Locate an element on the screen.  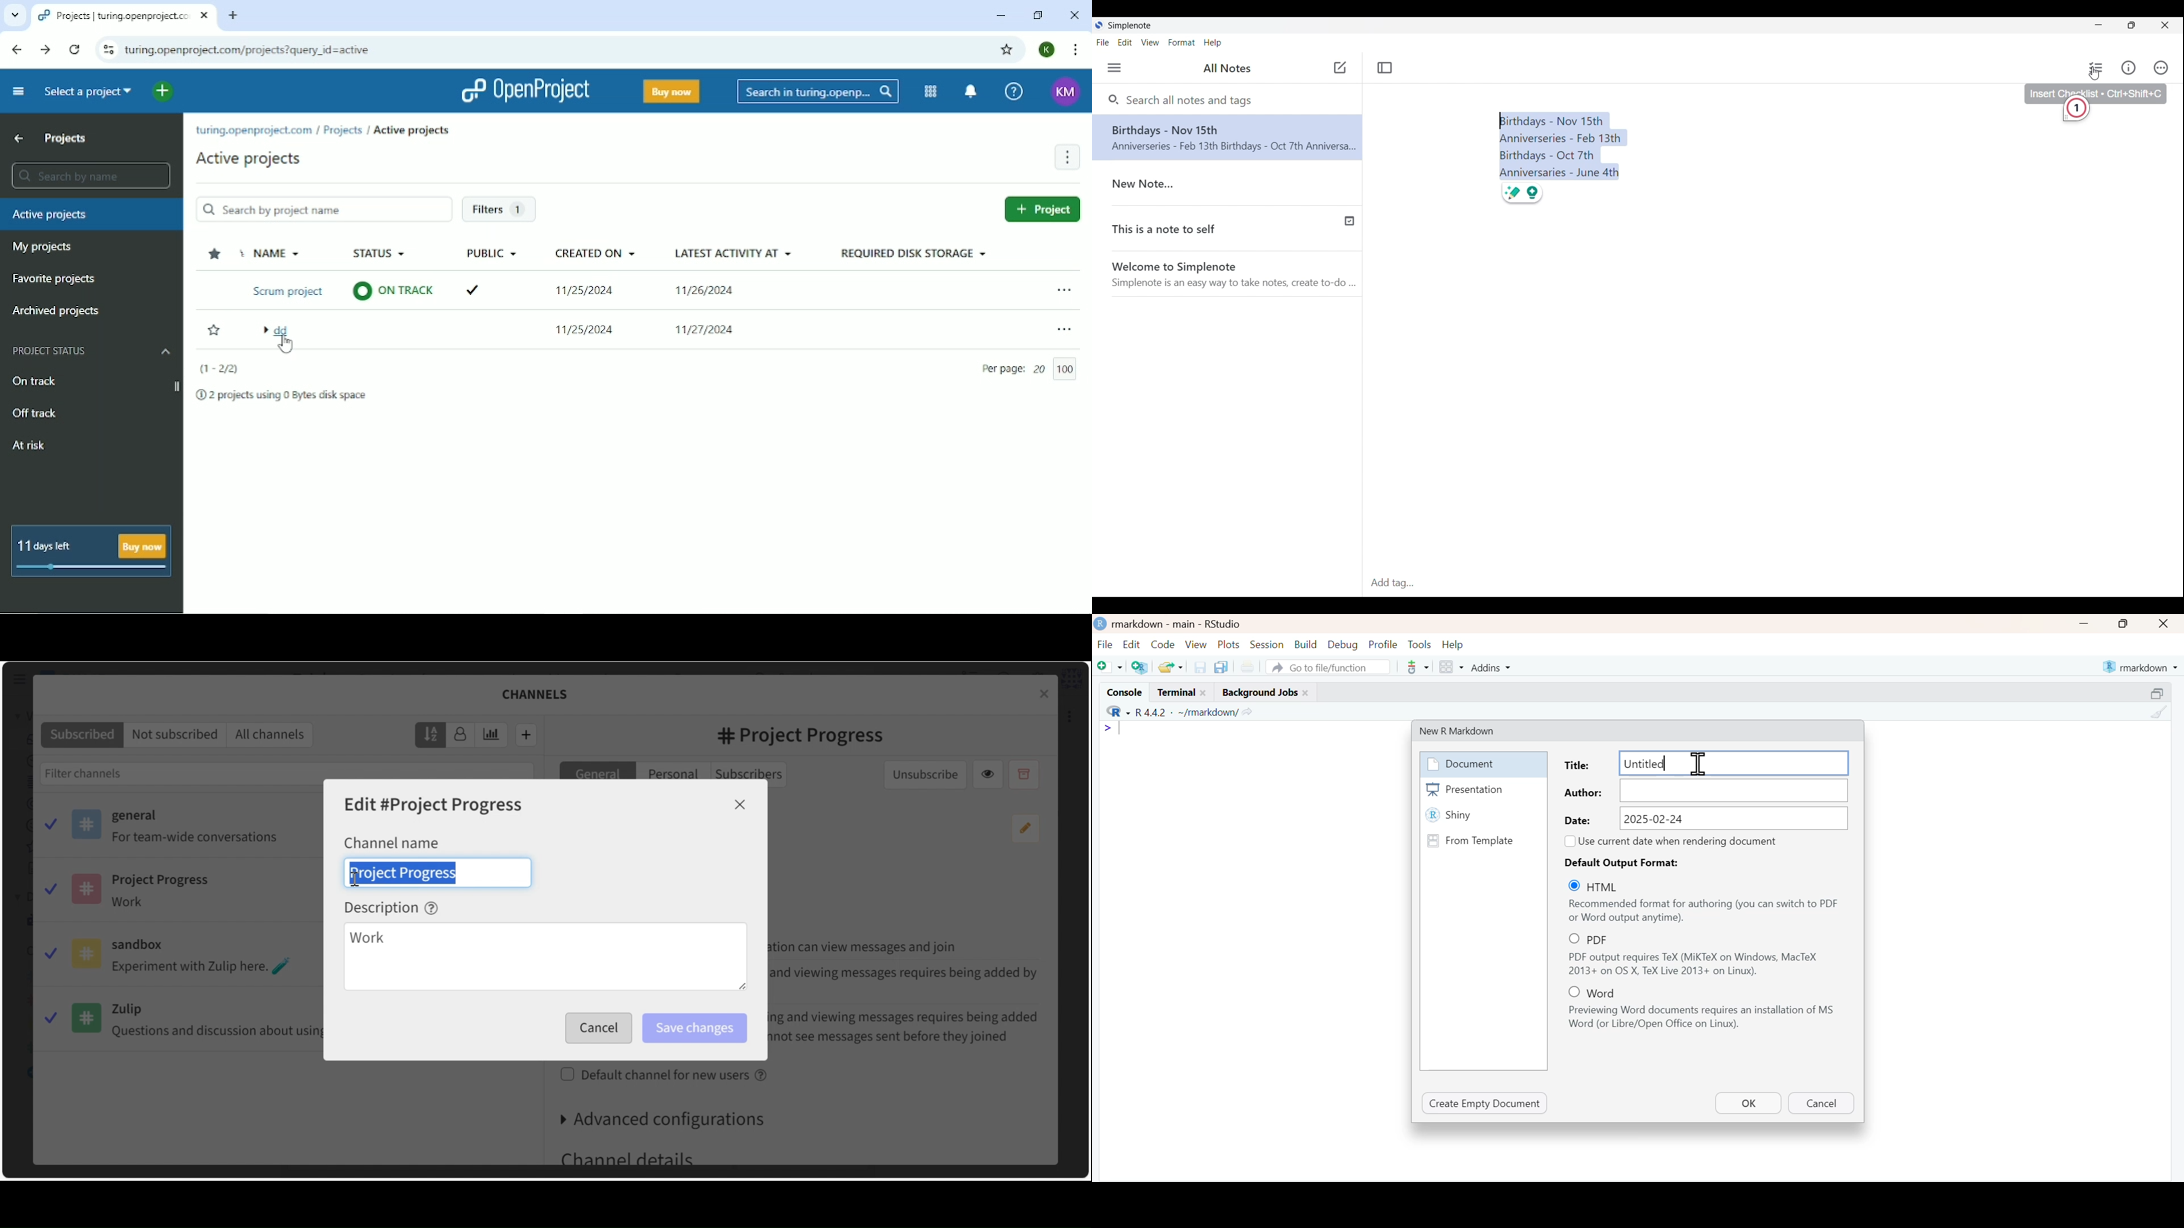
View is located at coordinates (1196, 644).